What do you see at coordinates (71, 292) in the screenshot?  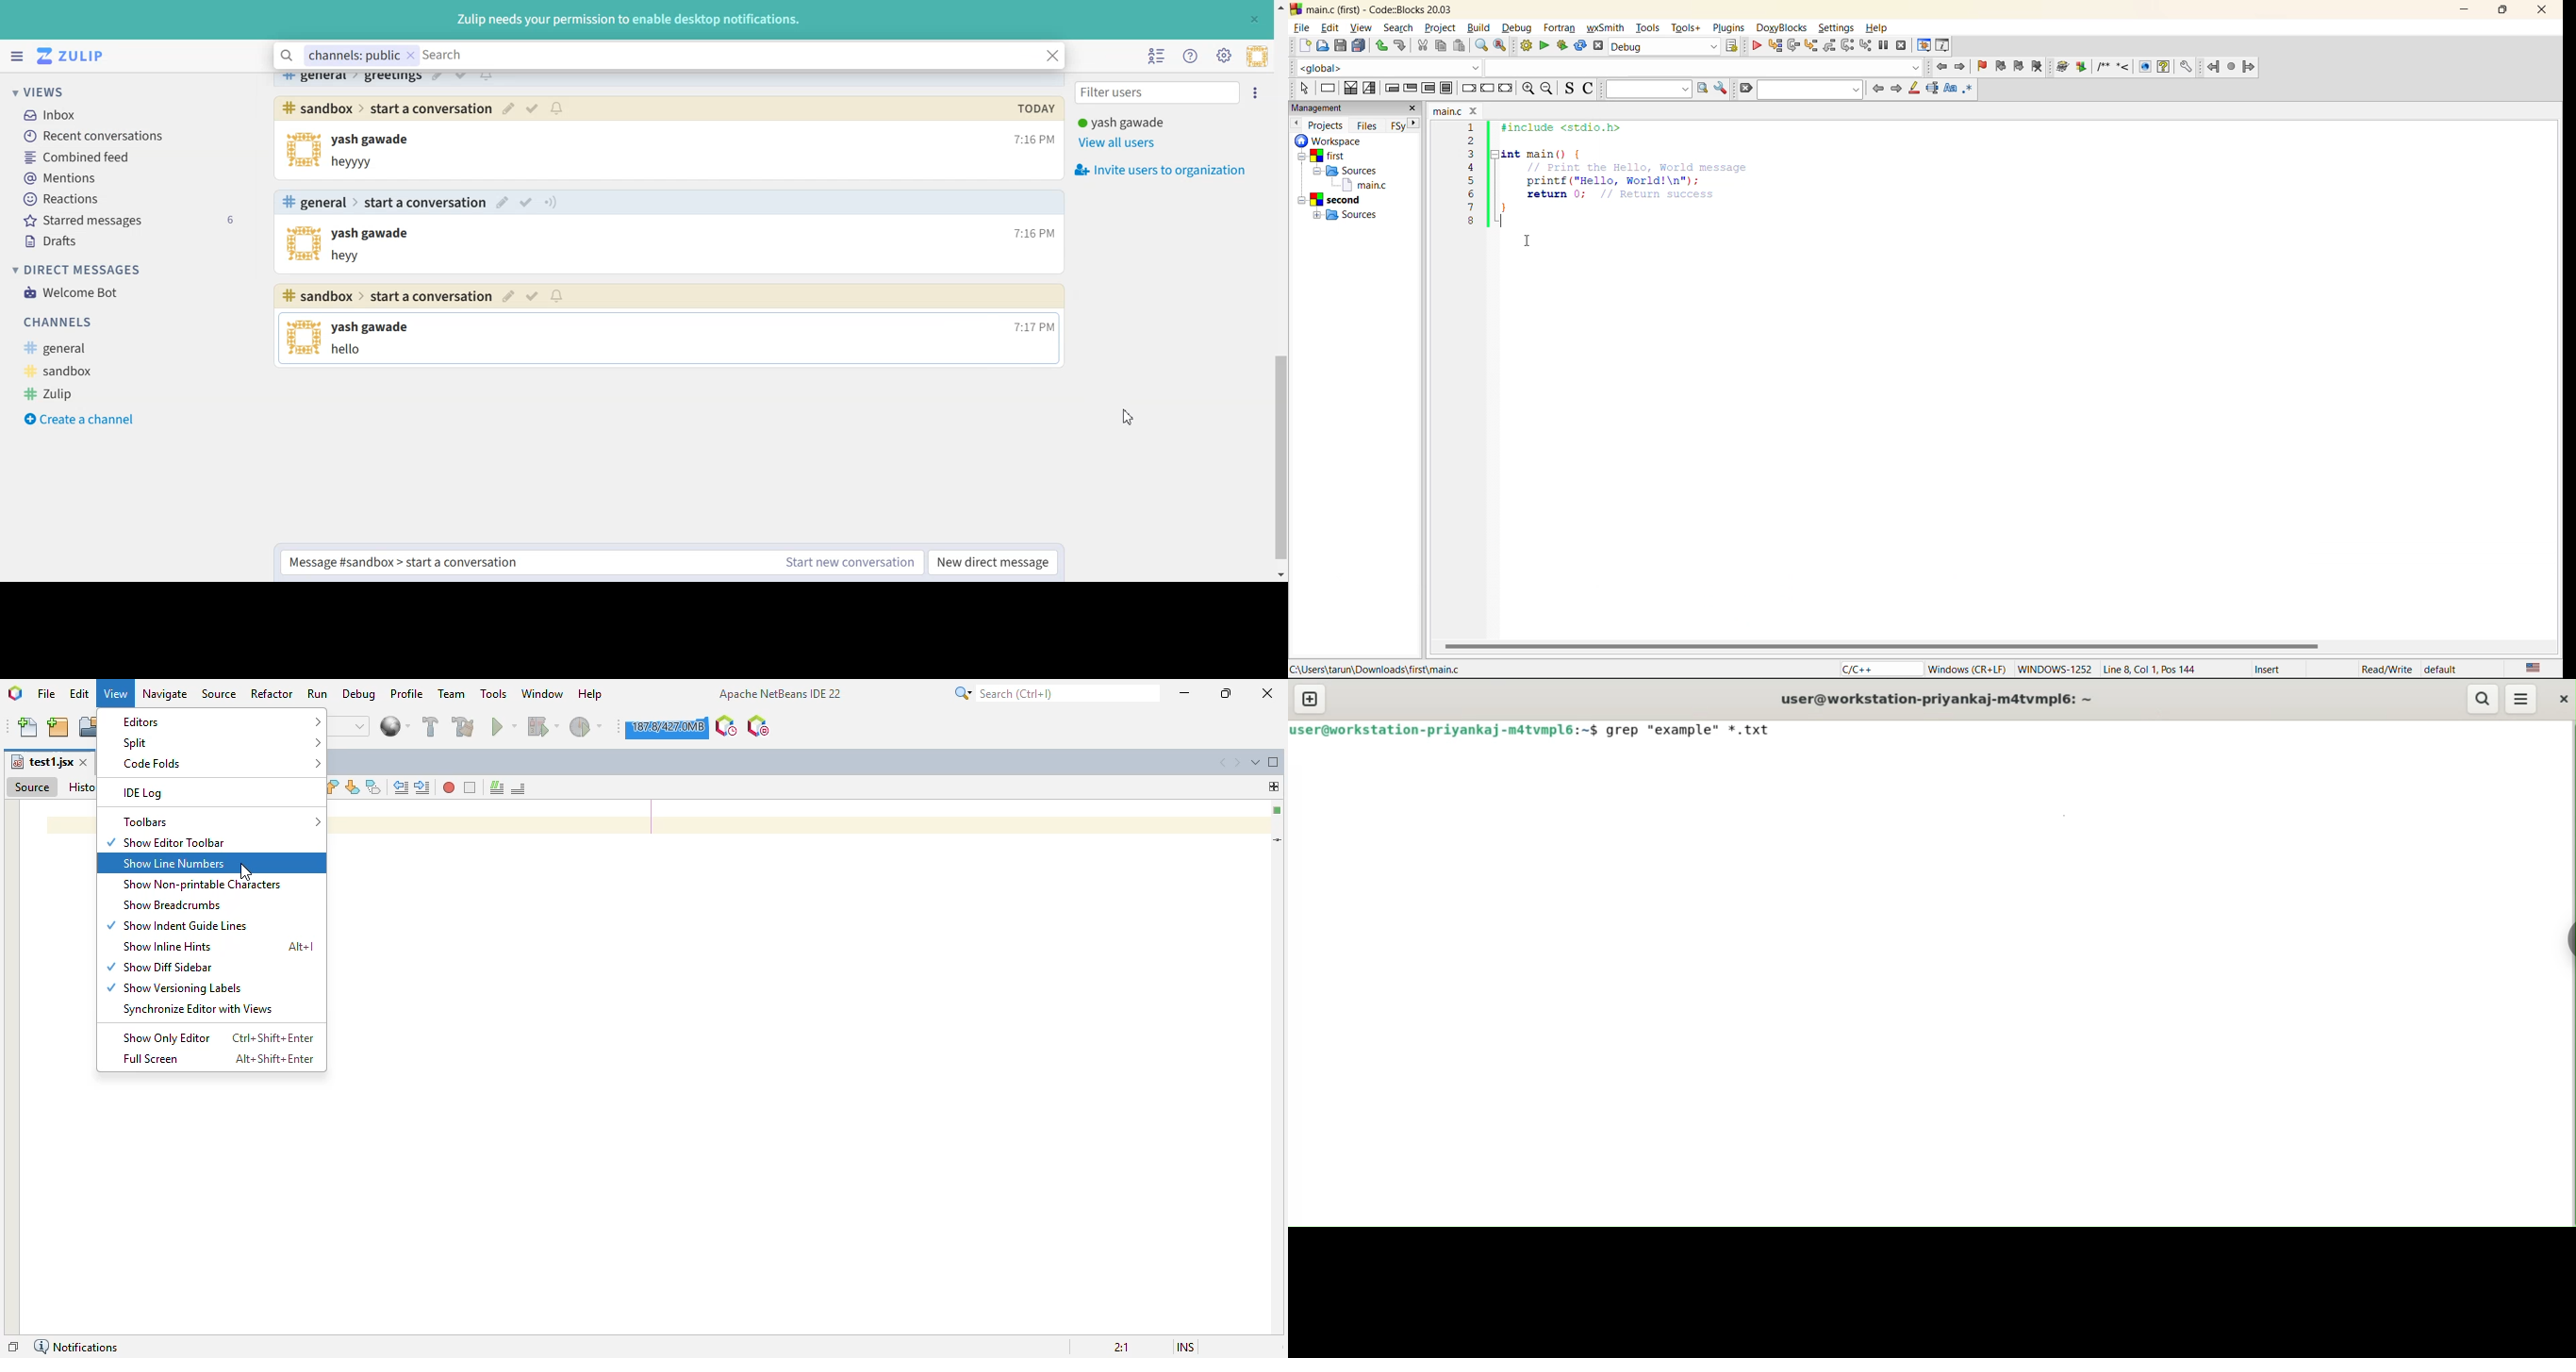 I see `Welcome Bot` at bounding box center [71, 292].